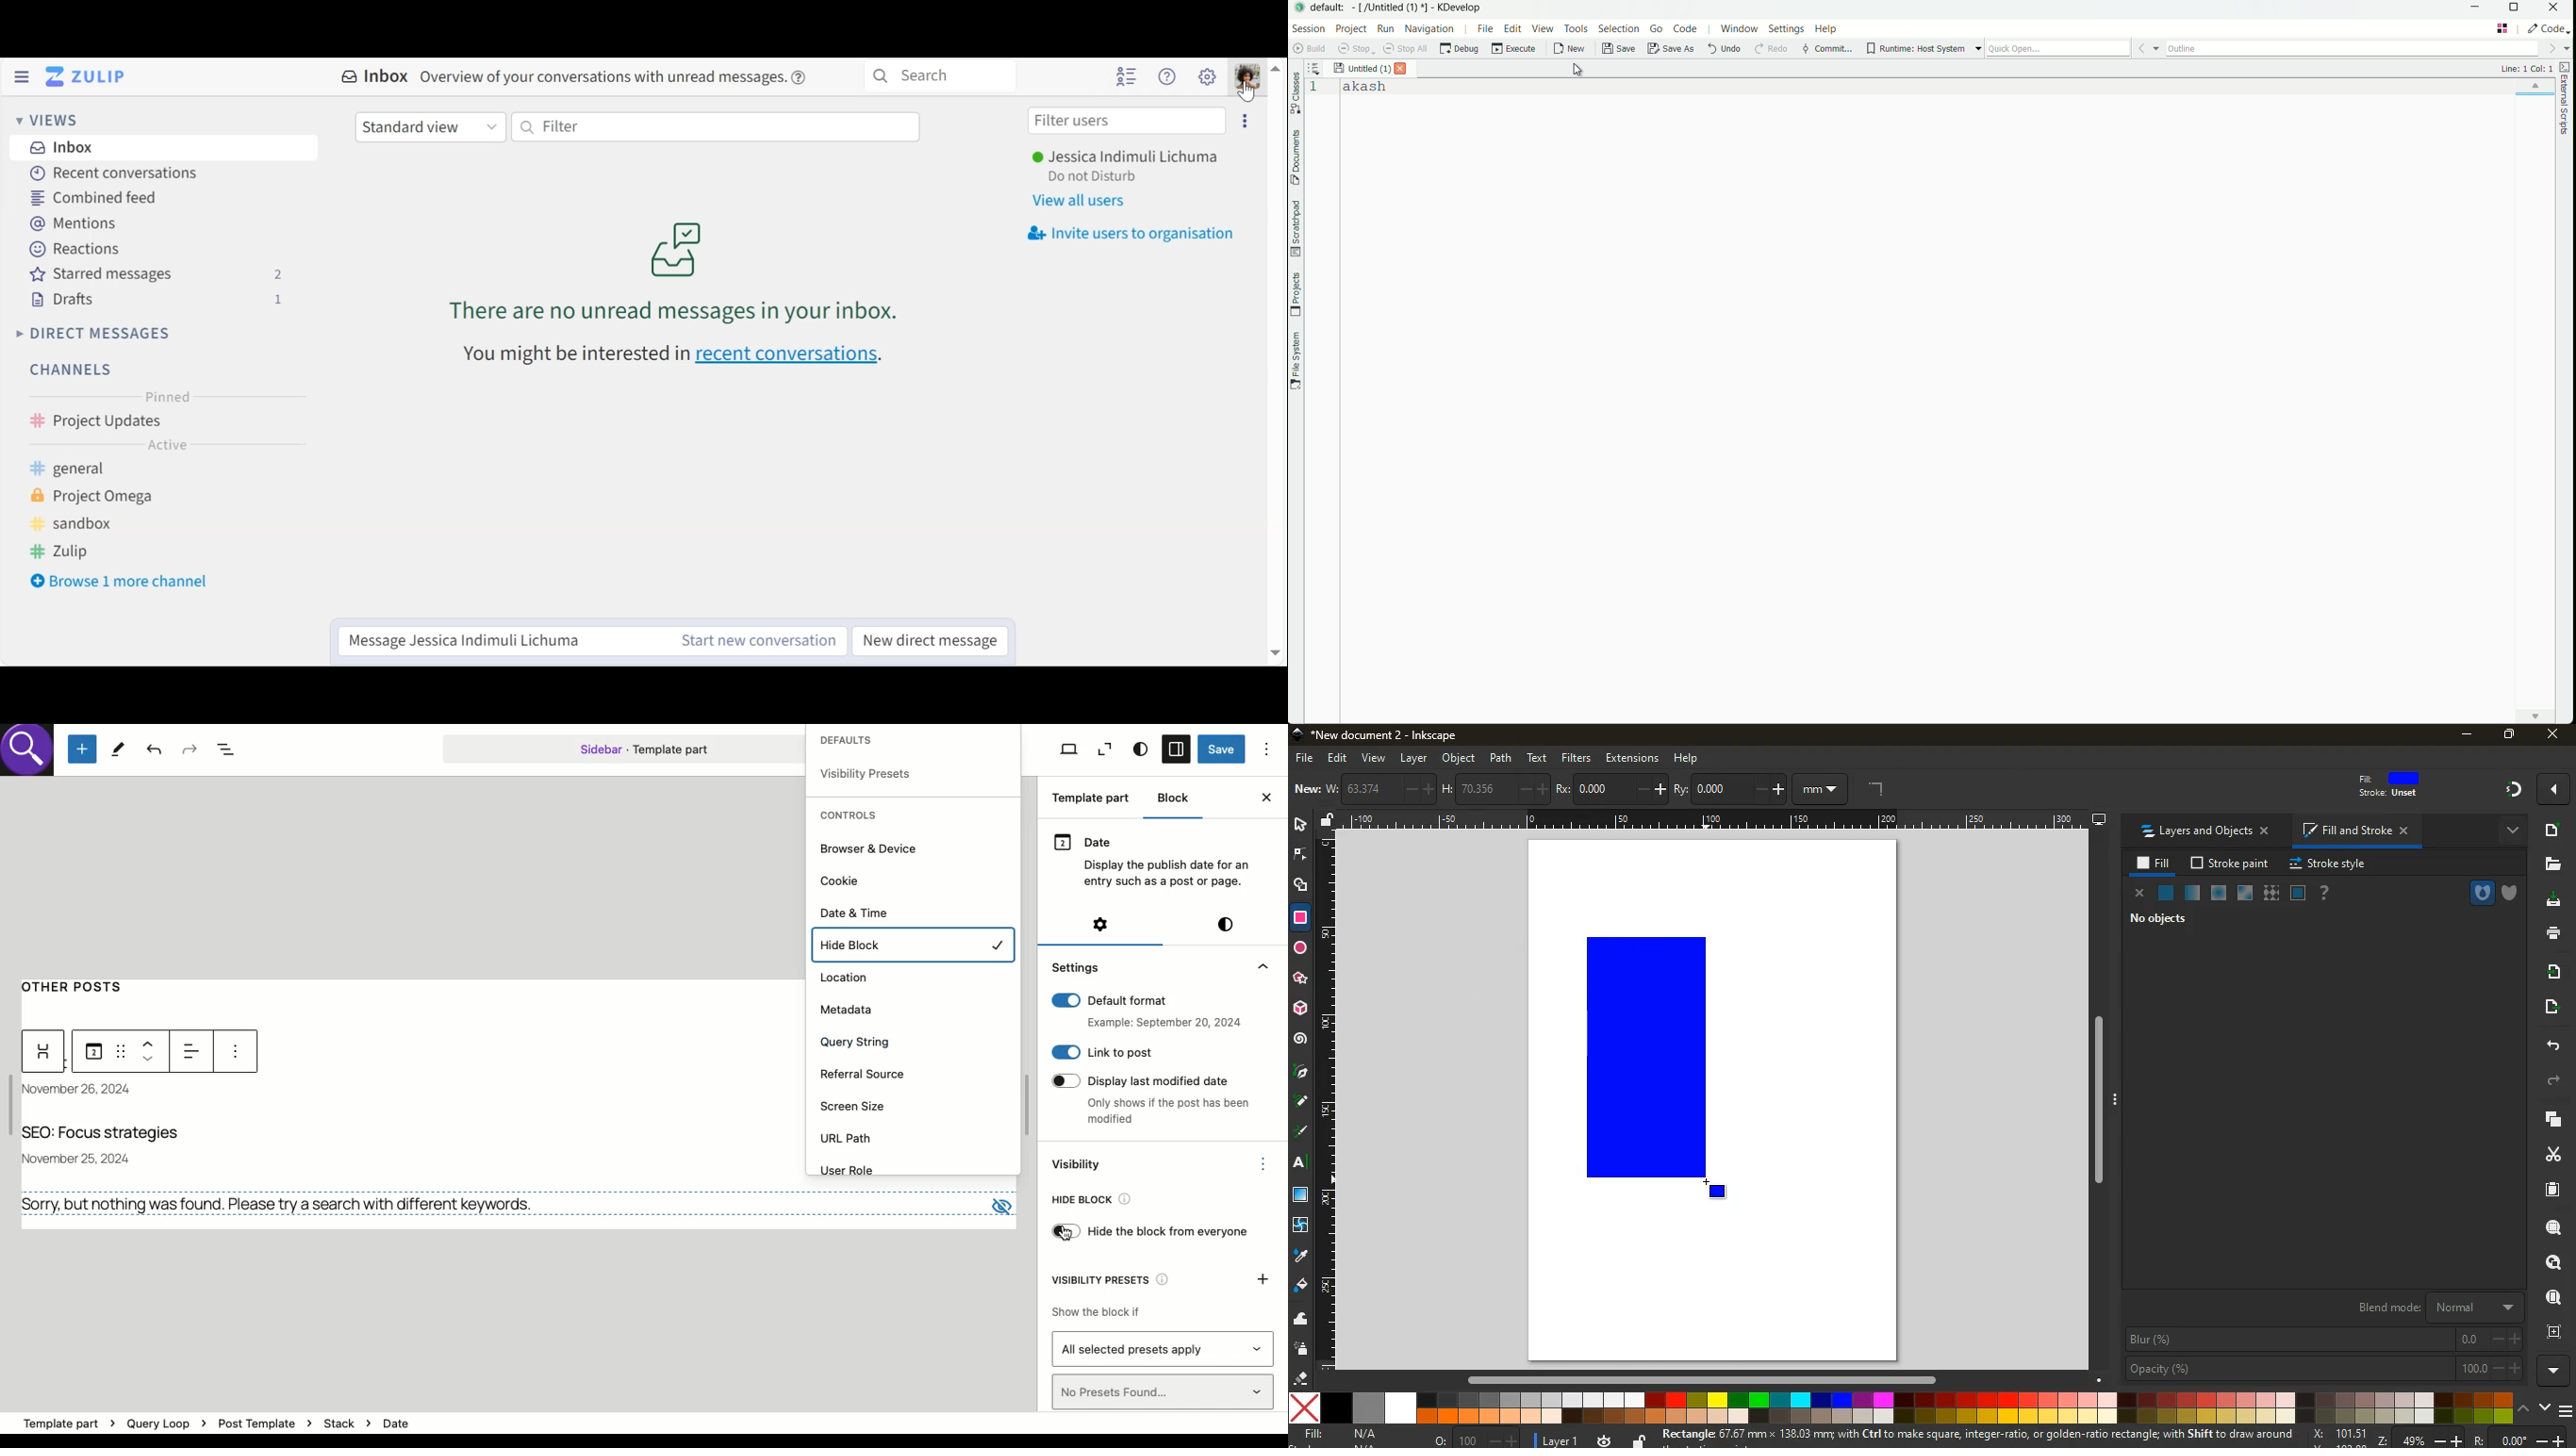  What do you see at coordinates (1413, 759) in the screenshot?
I see `layer` at bounding box center [1413, 759].